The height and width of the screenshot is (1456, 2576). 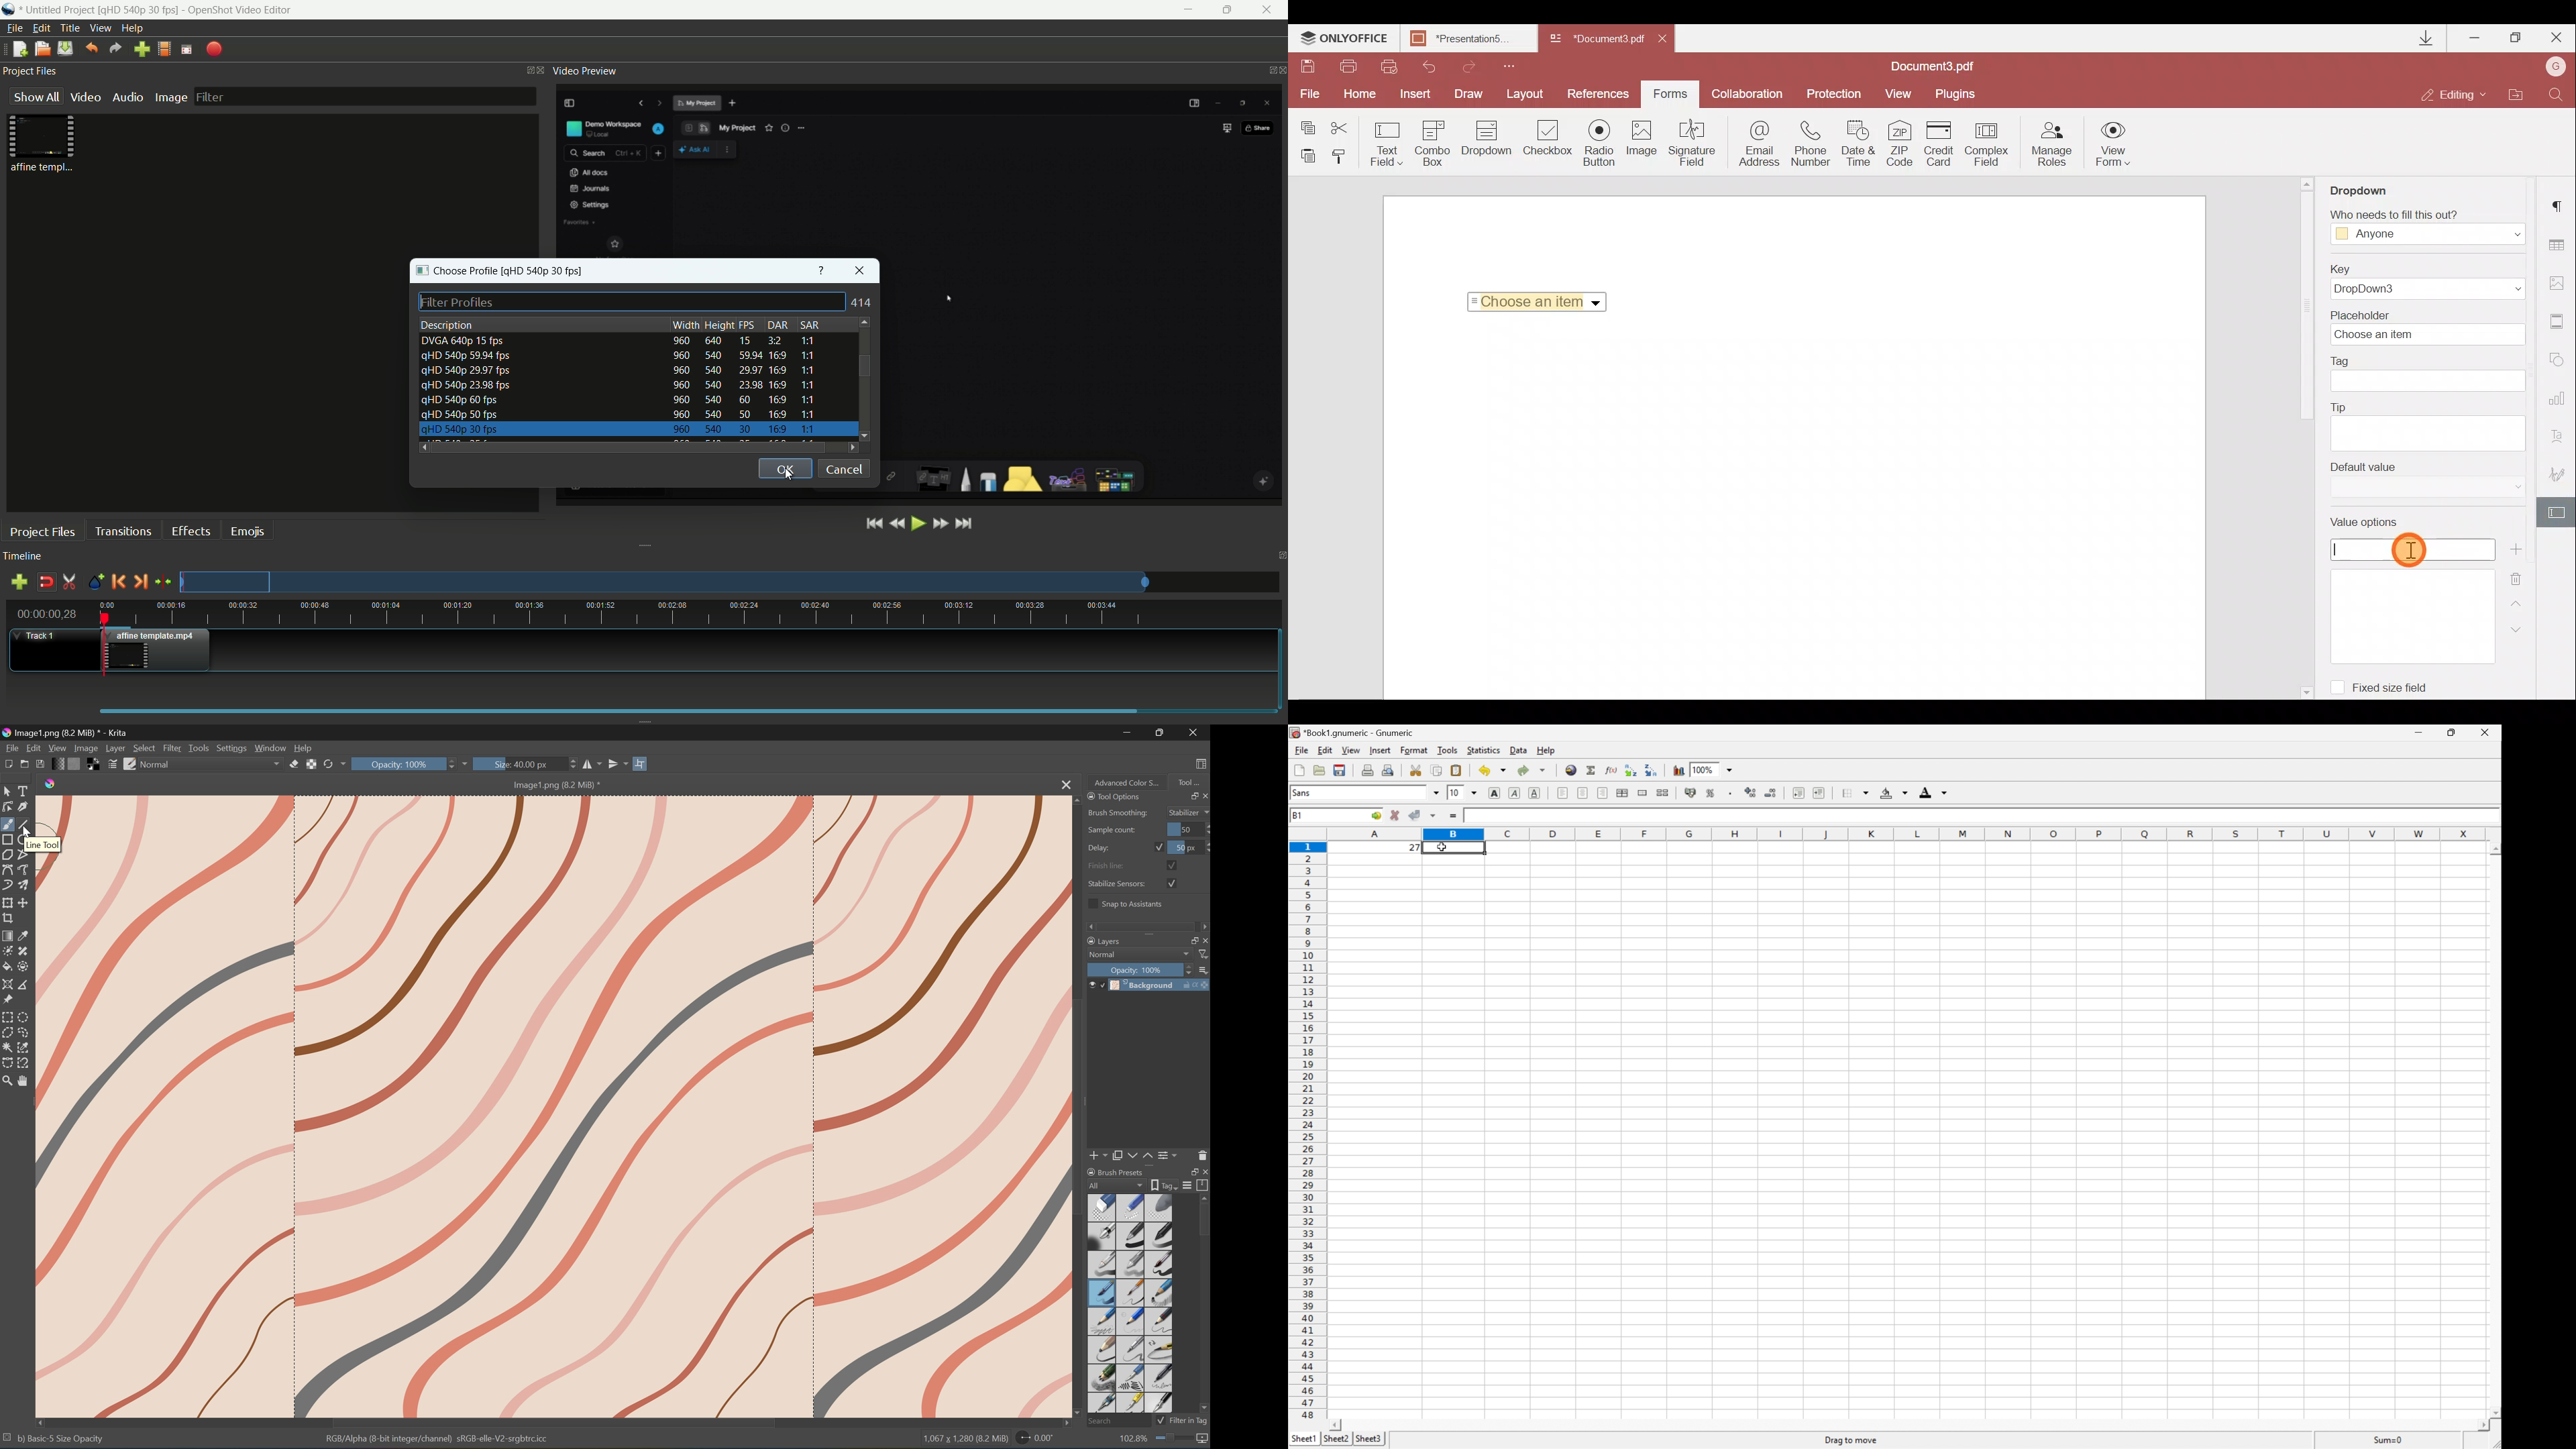 I want to click on rewind, so click(x=897, y=525).